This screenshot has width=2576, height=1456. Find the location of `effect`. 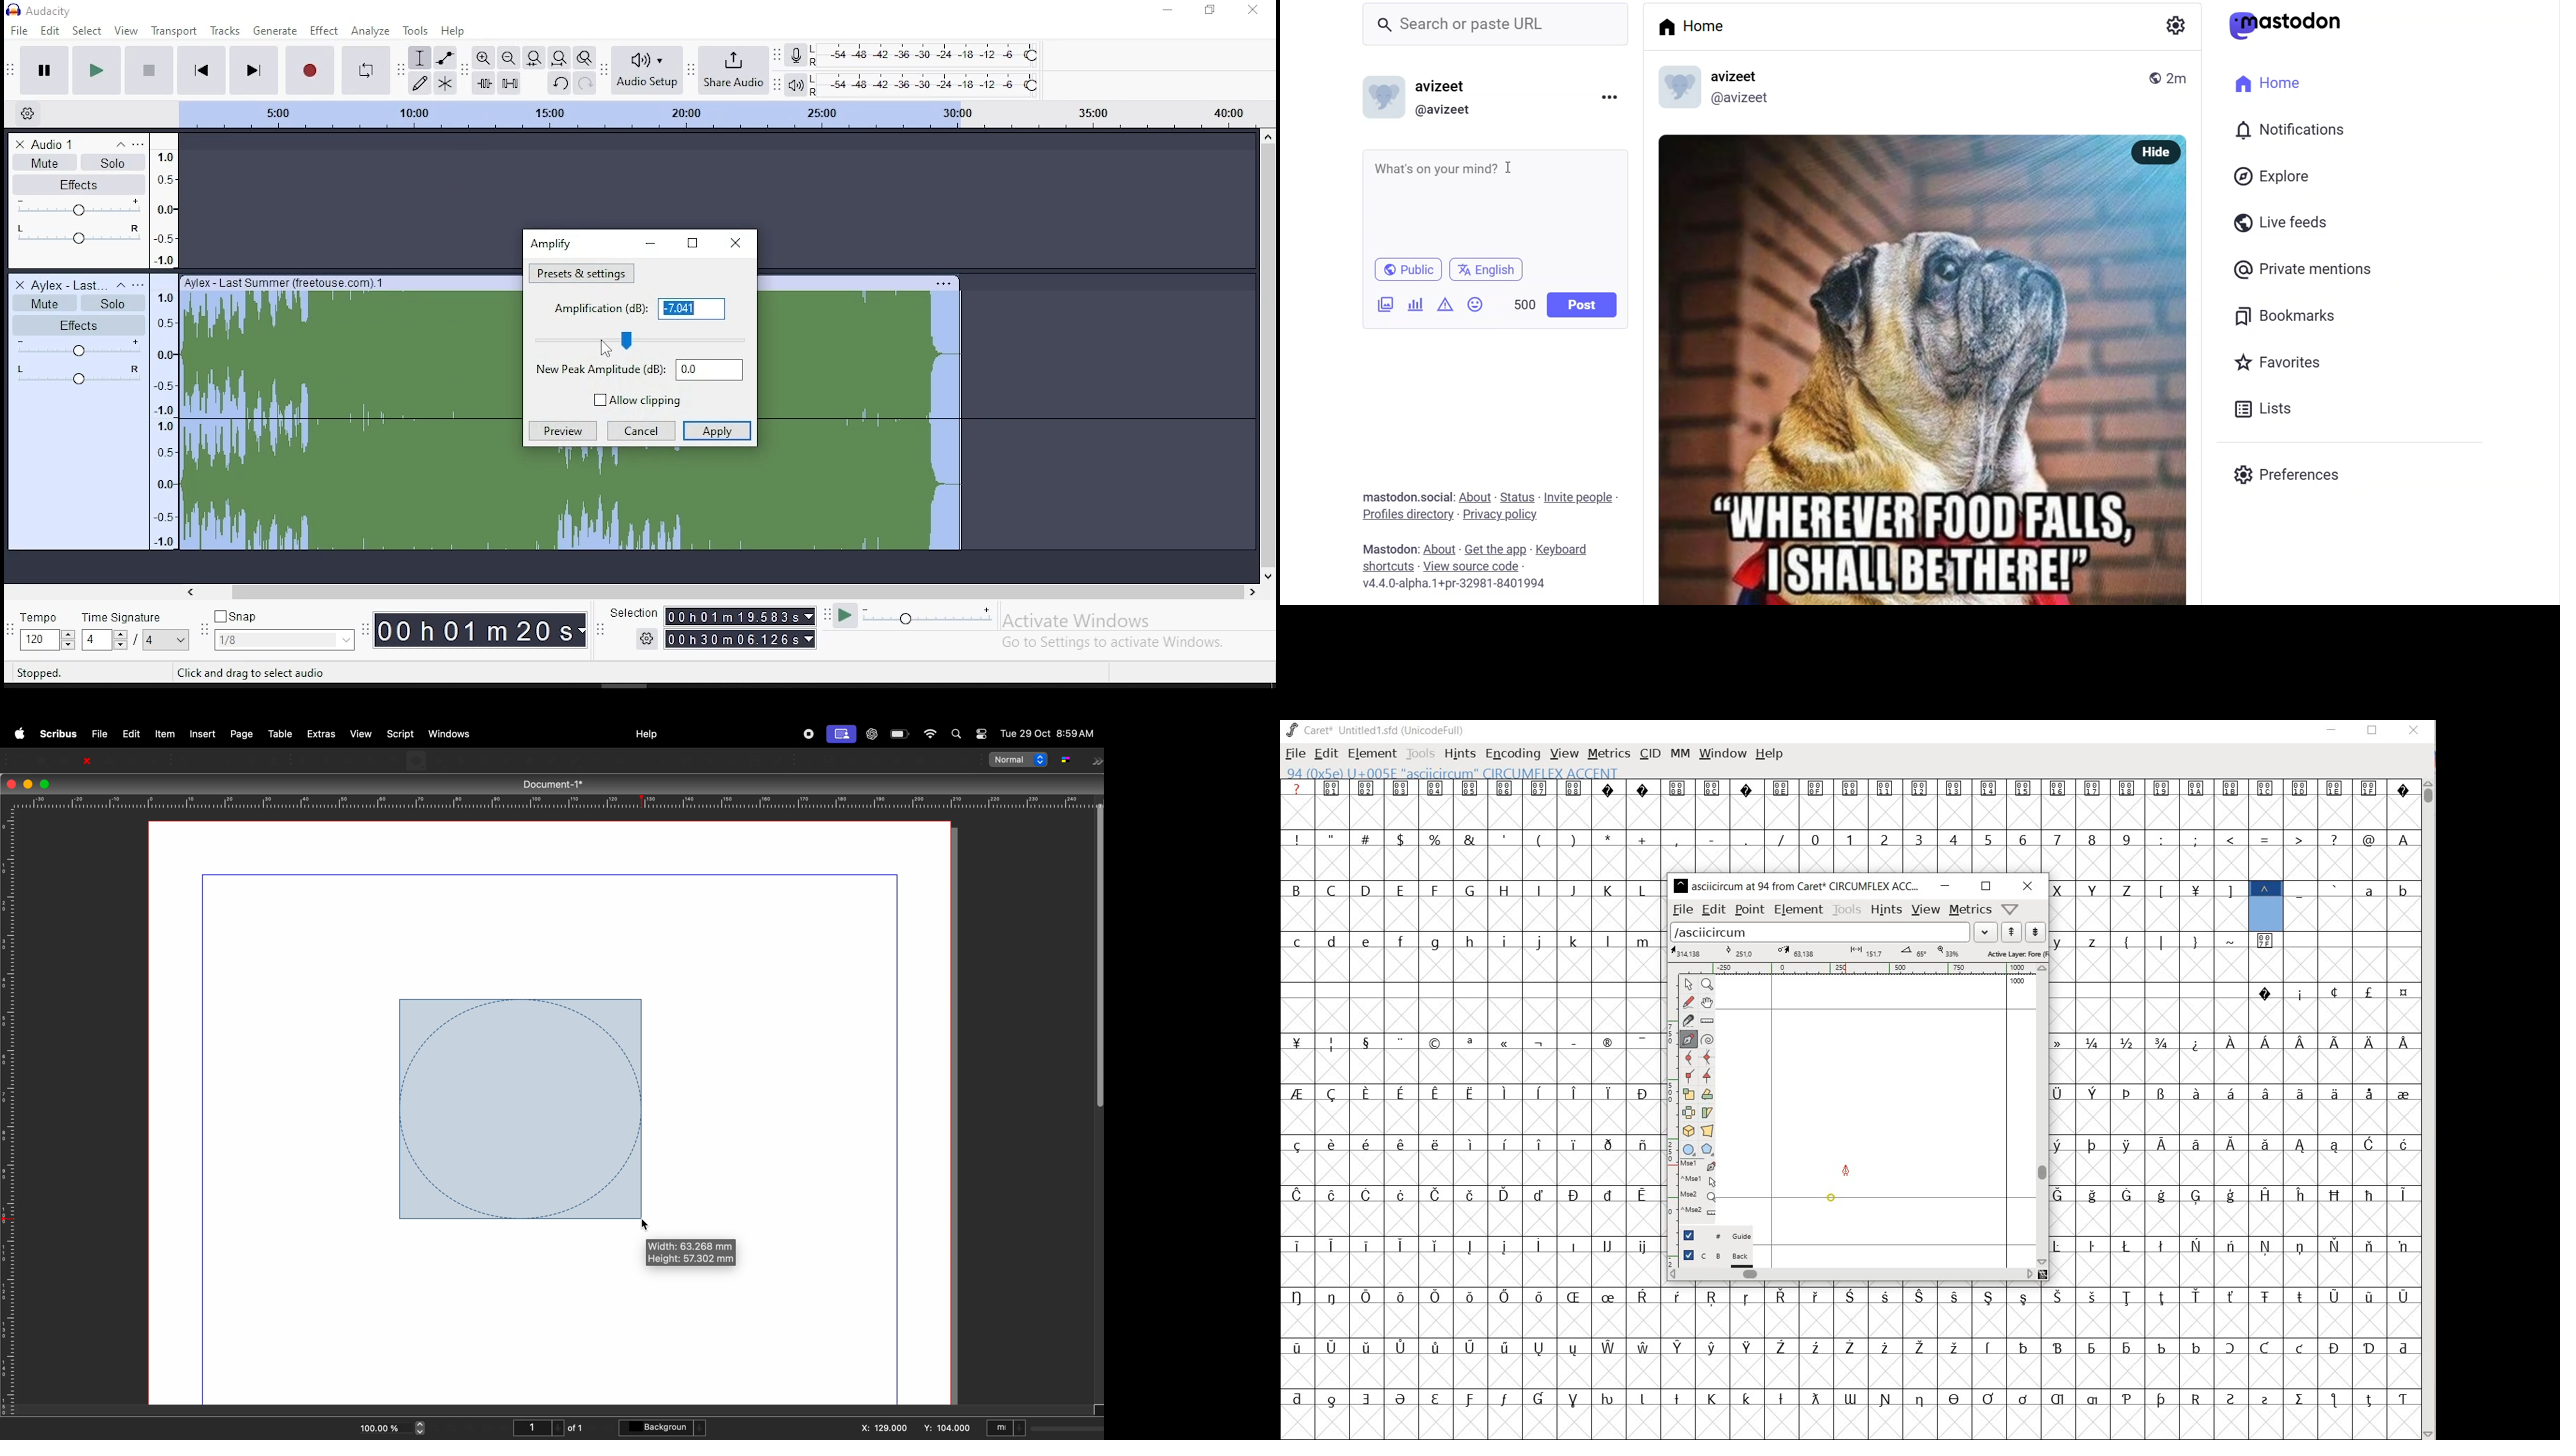

effect is located at coordinates (323, 31).